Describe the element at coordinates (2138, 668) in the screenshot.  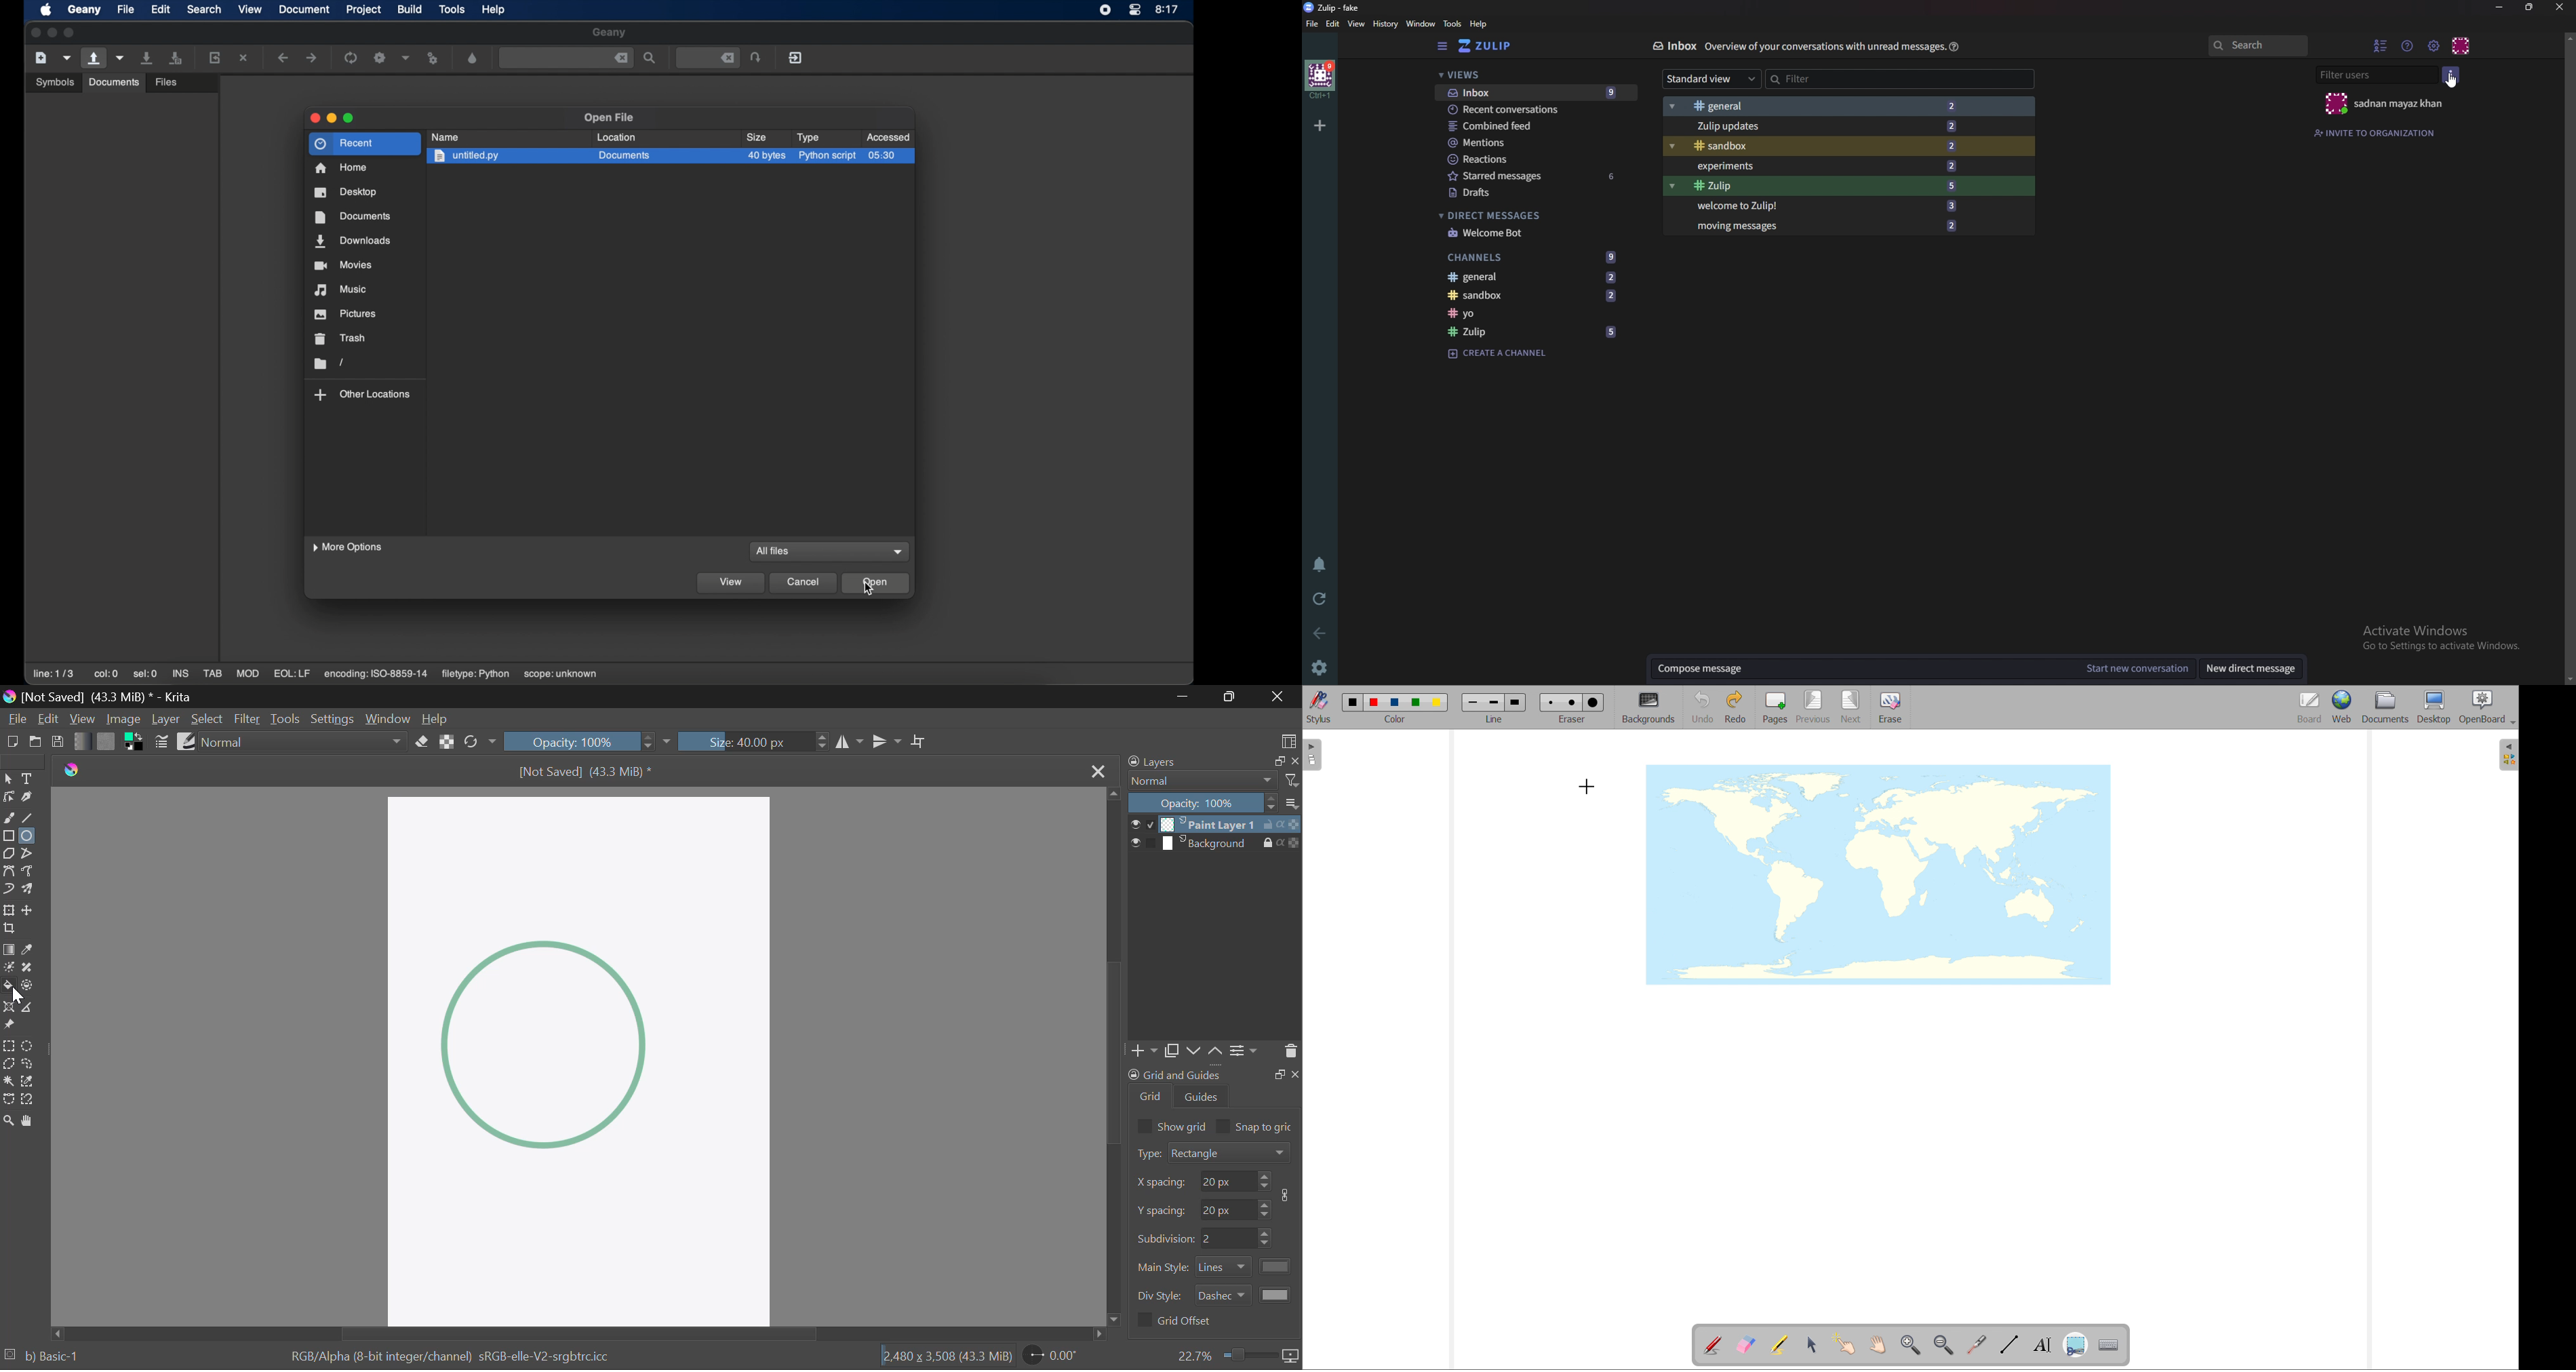
I see `Start new conversation` at that location.